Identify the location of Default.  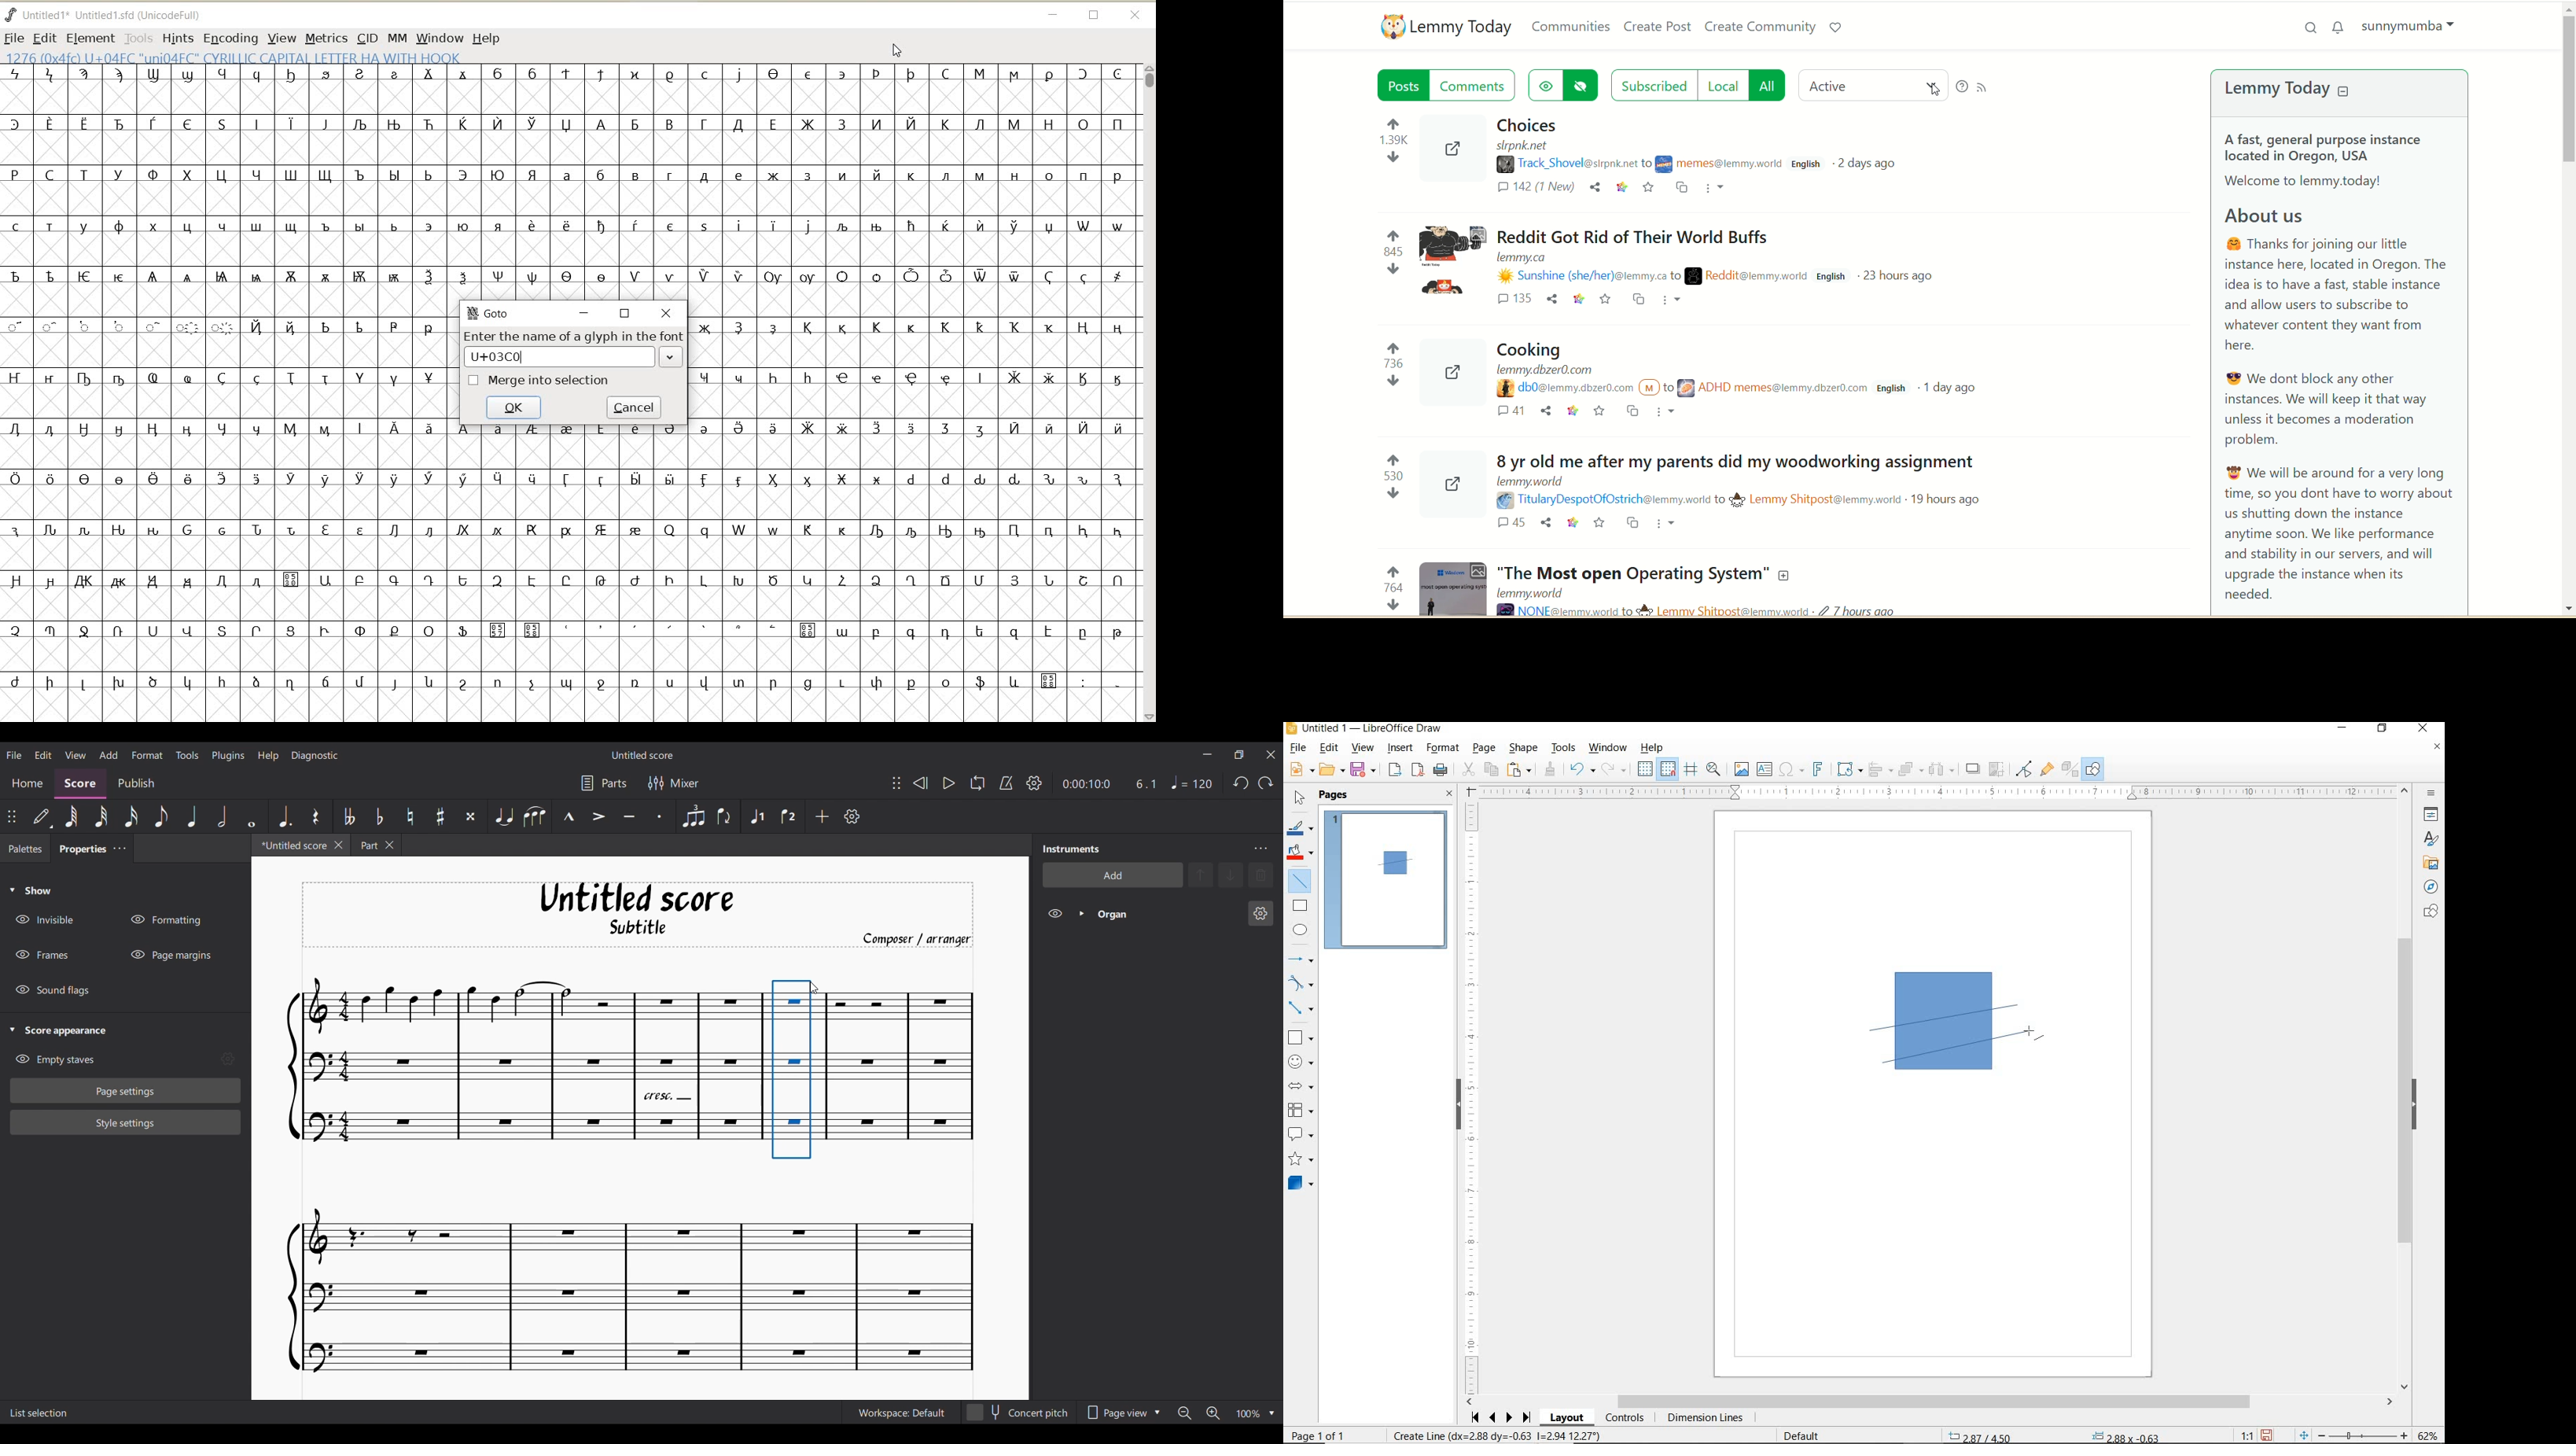
(42, 816).